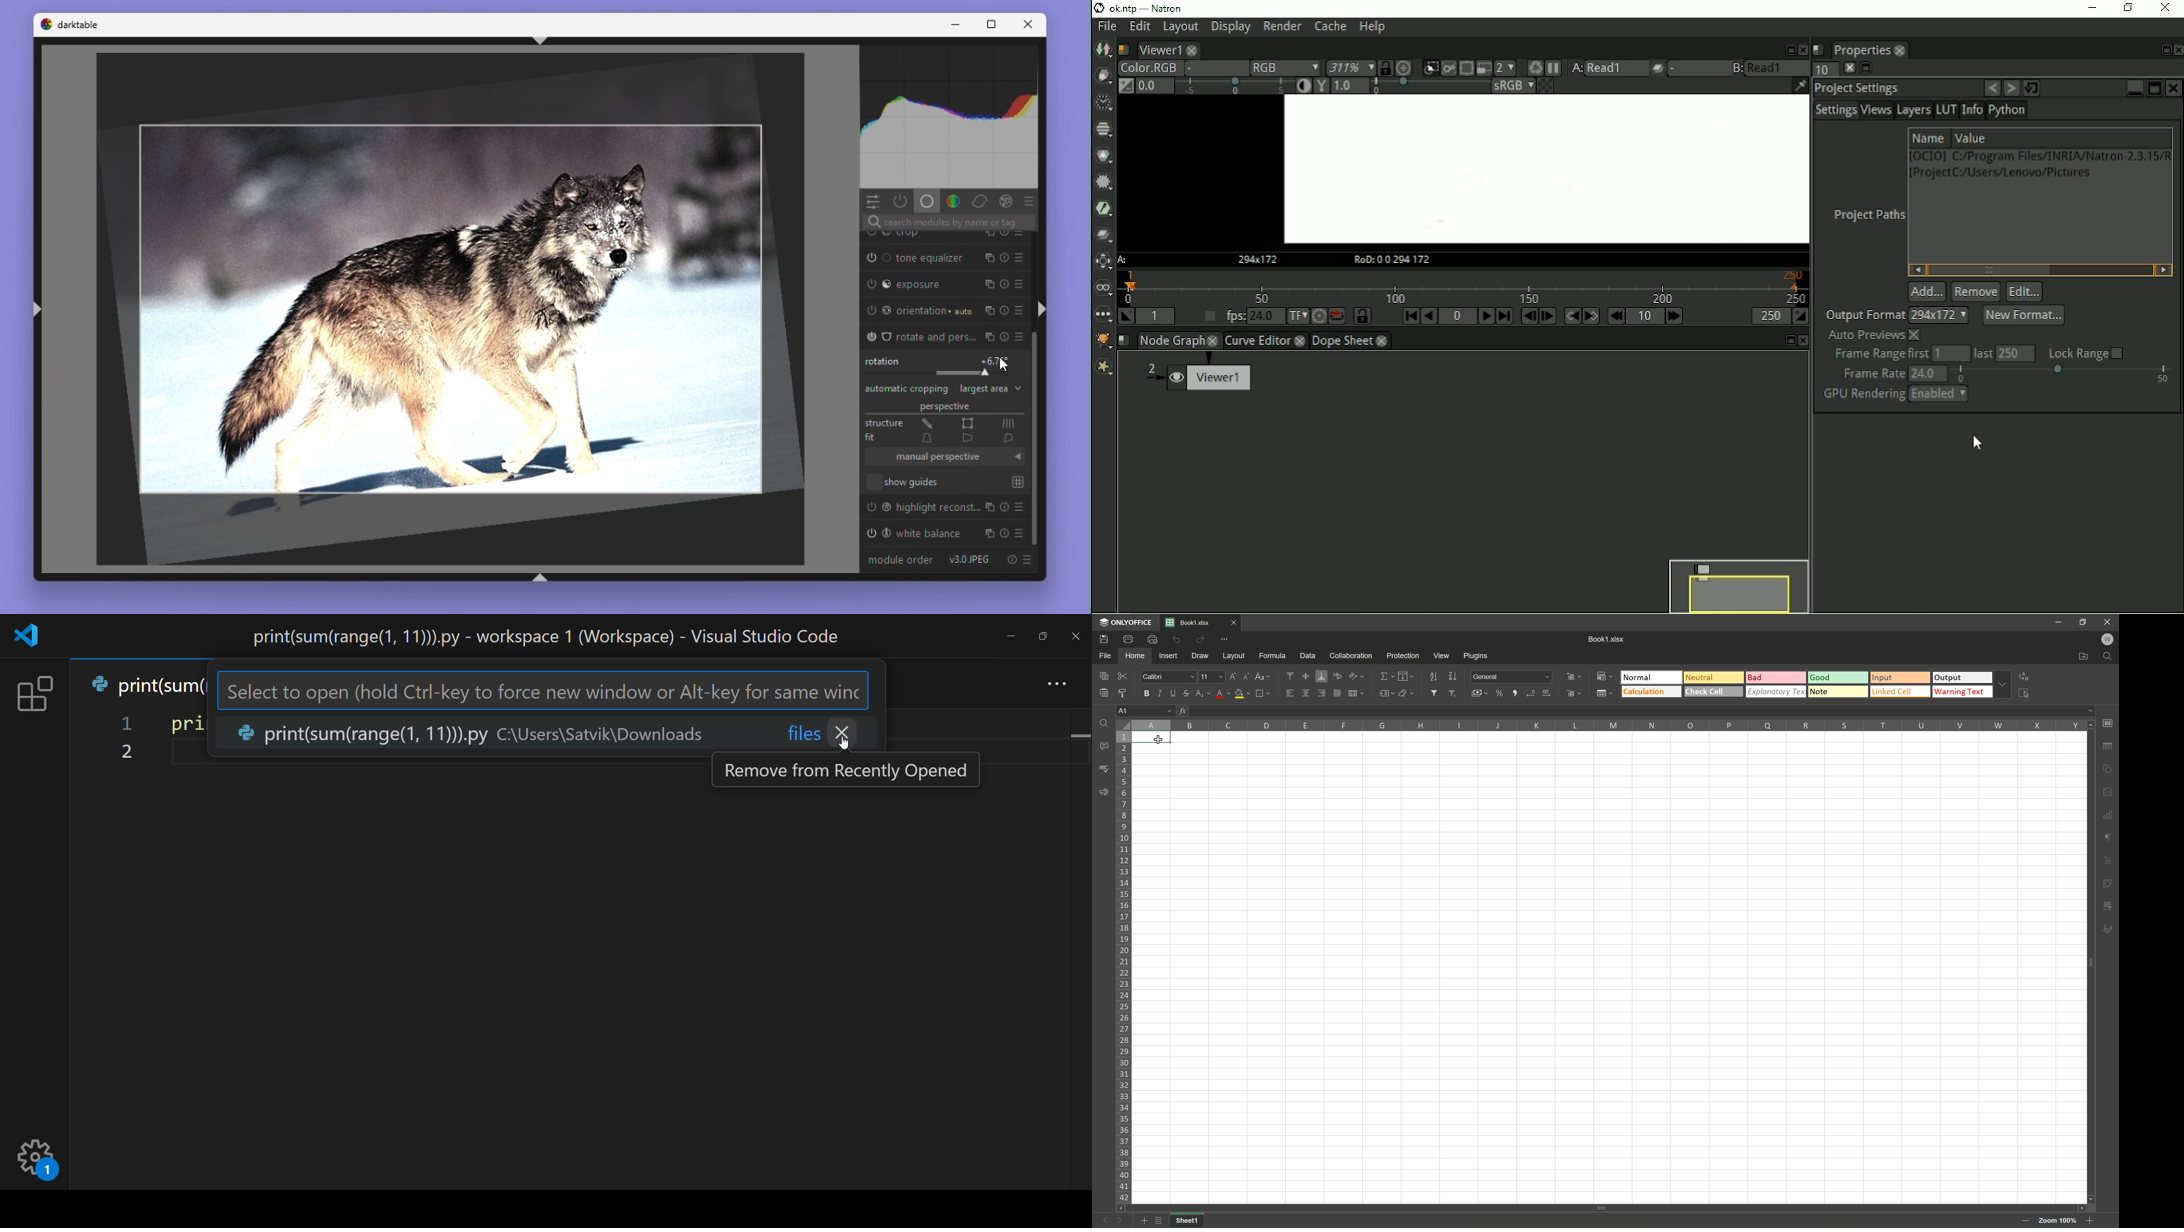 The height and width of the screenshot is (1232, 2184). What do you see at coordinates (1155, 641) in the screenshot?
I see `Quick print` at bounding box center [1155, 641].